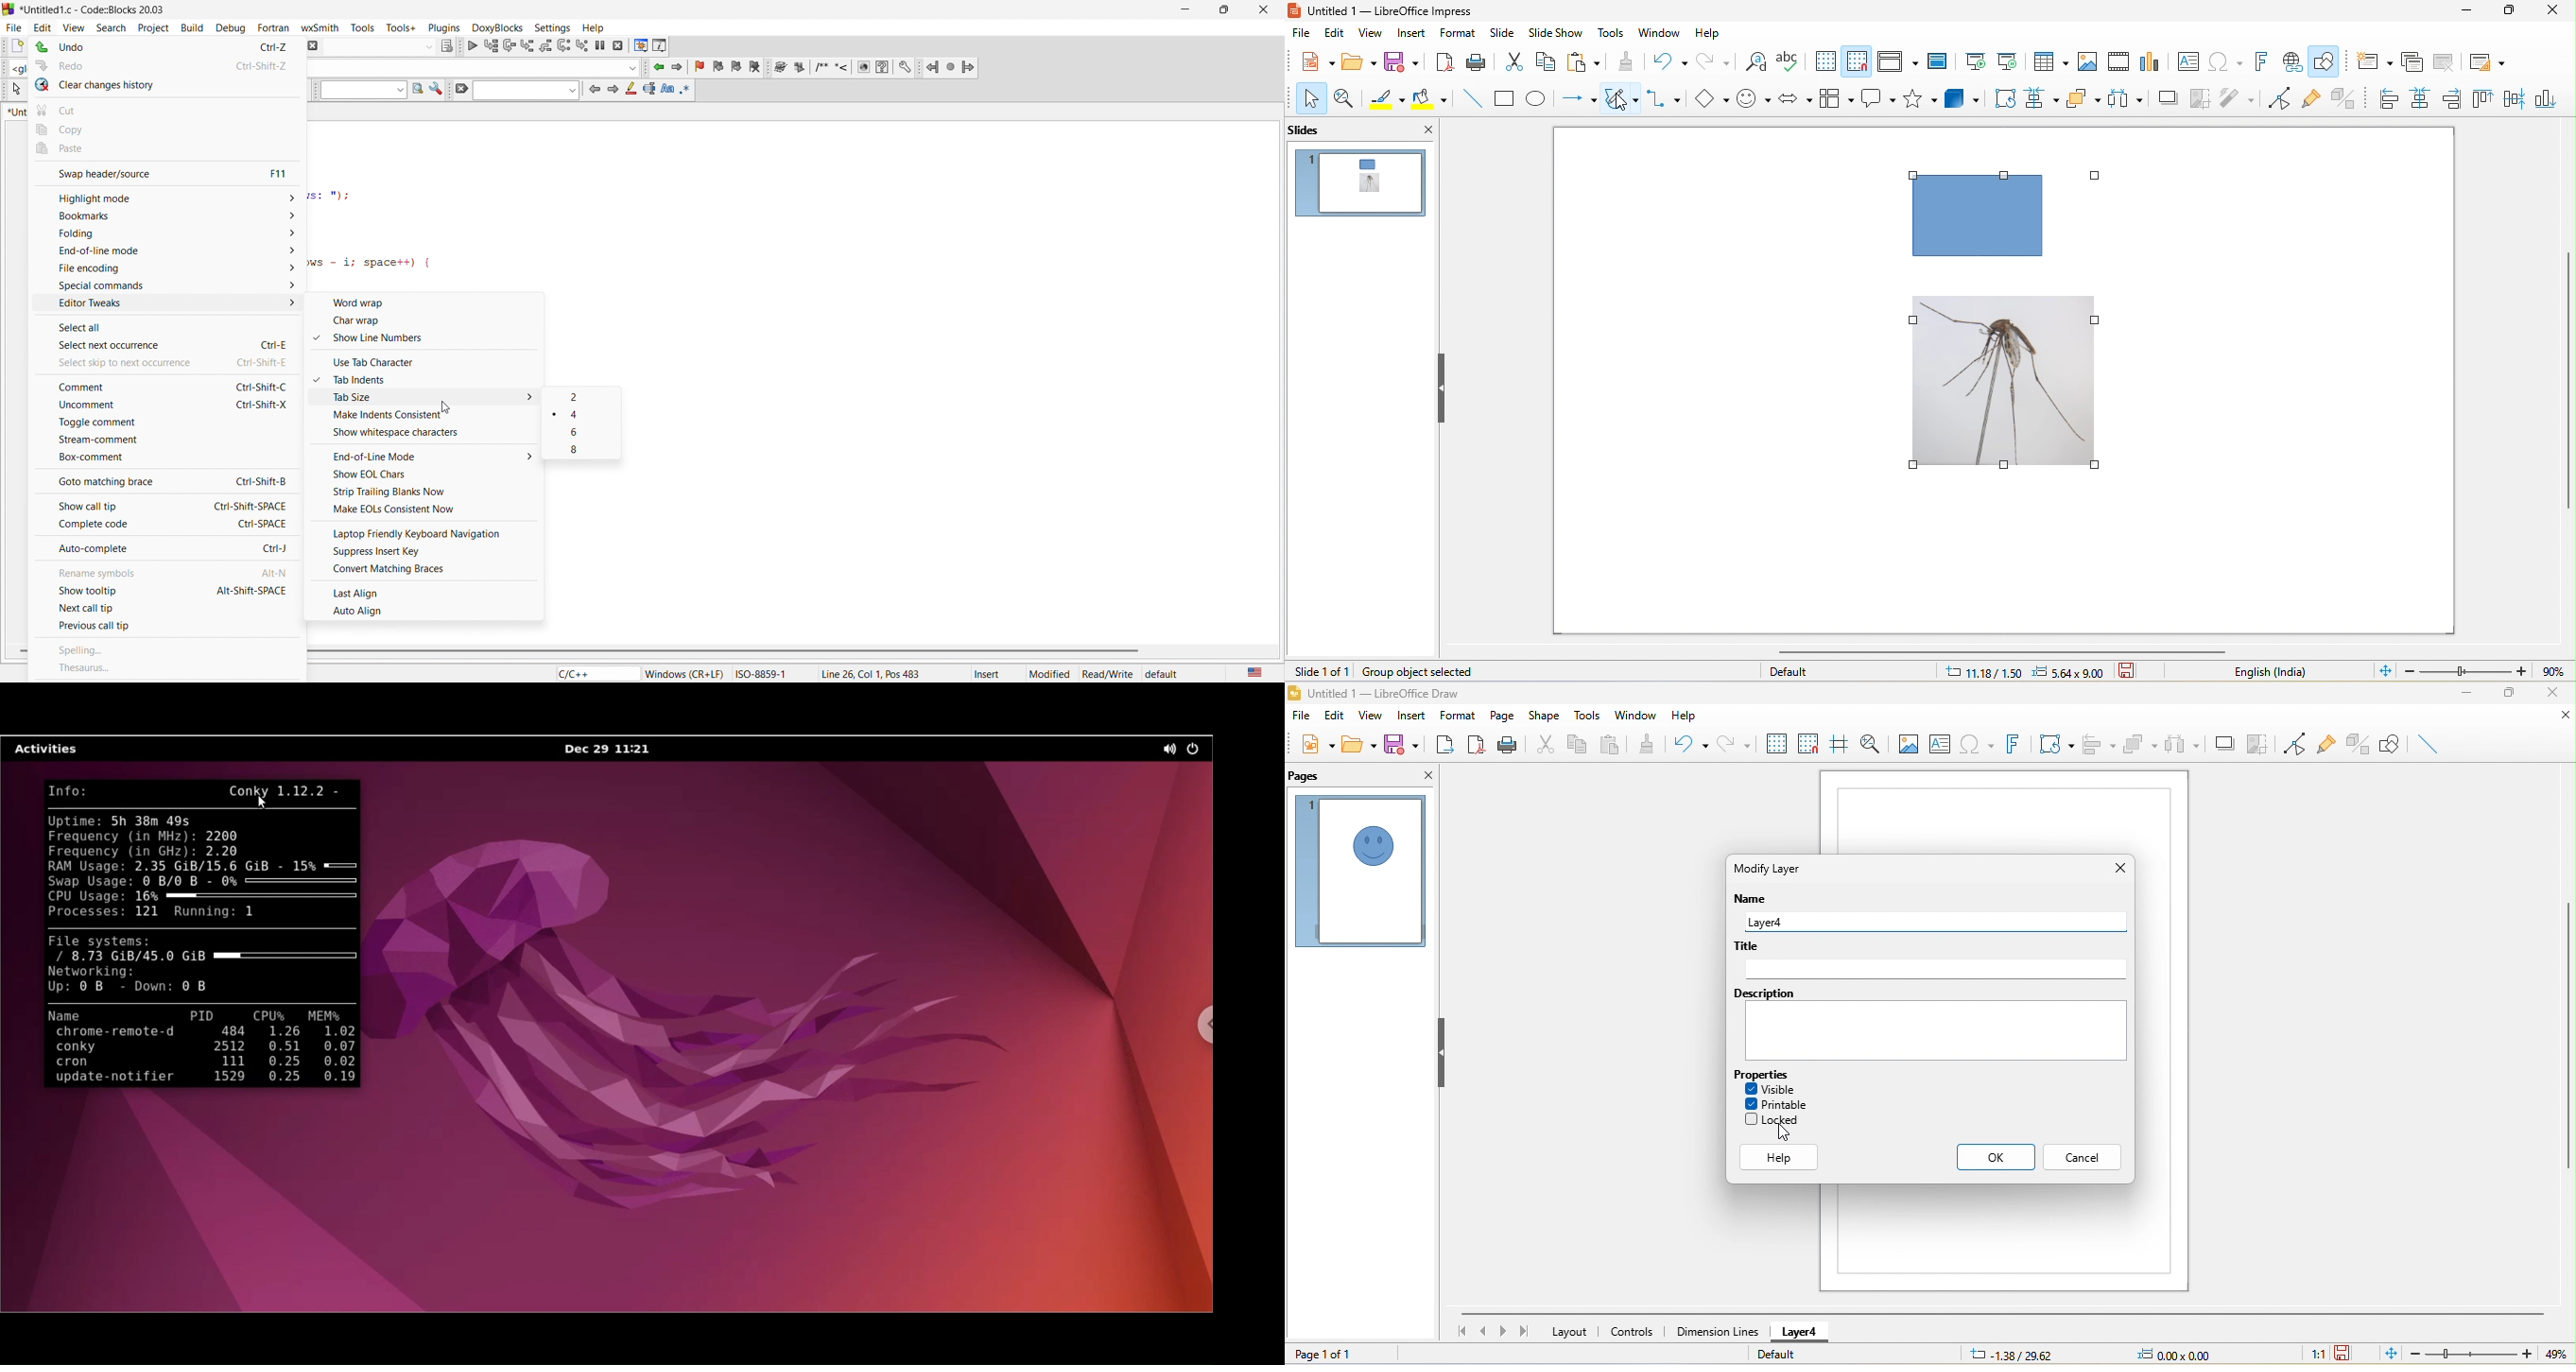  I want to click on default, so click(1823, 672).